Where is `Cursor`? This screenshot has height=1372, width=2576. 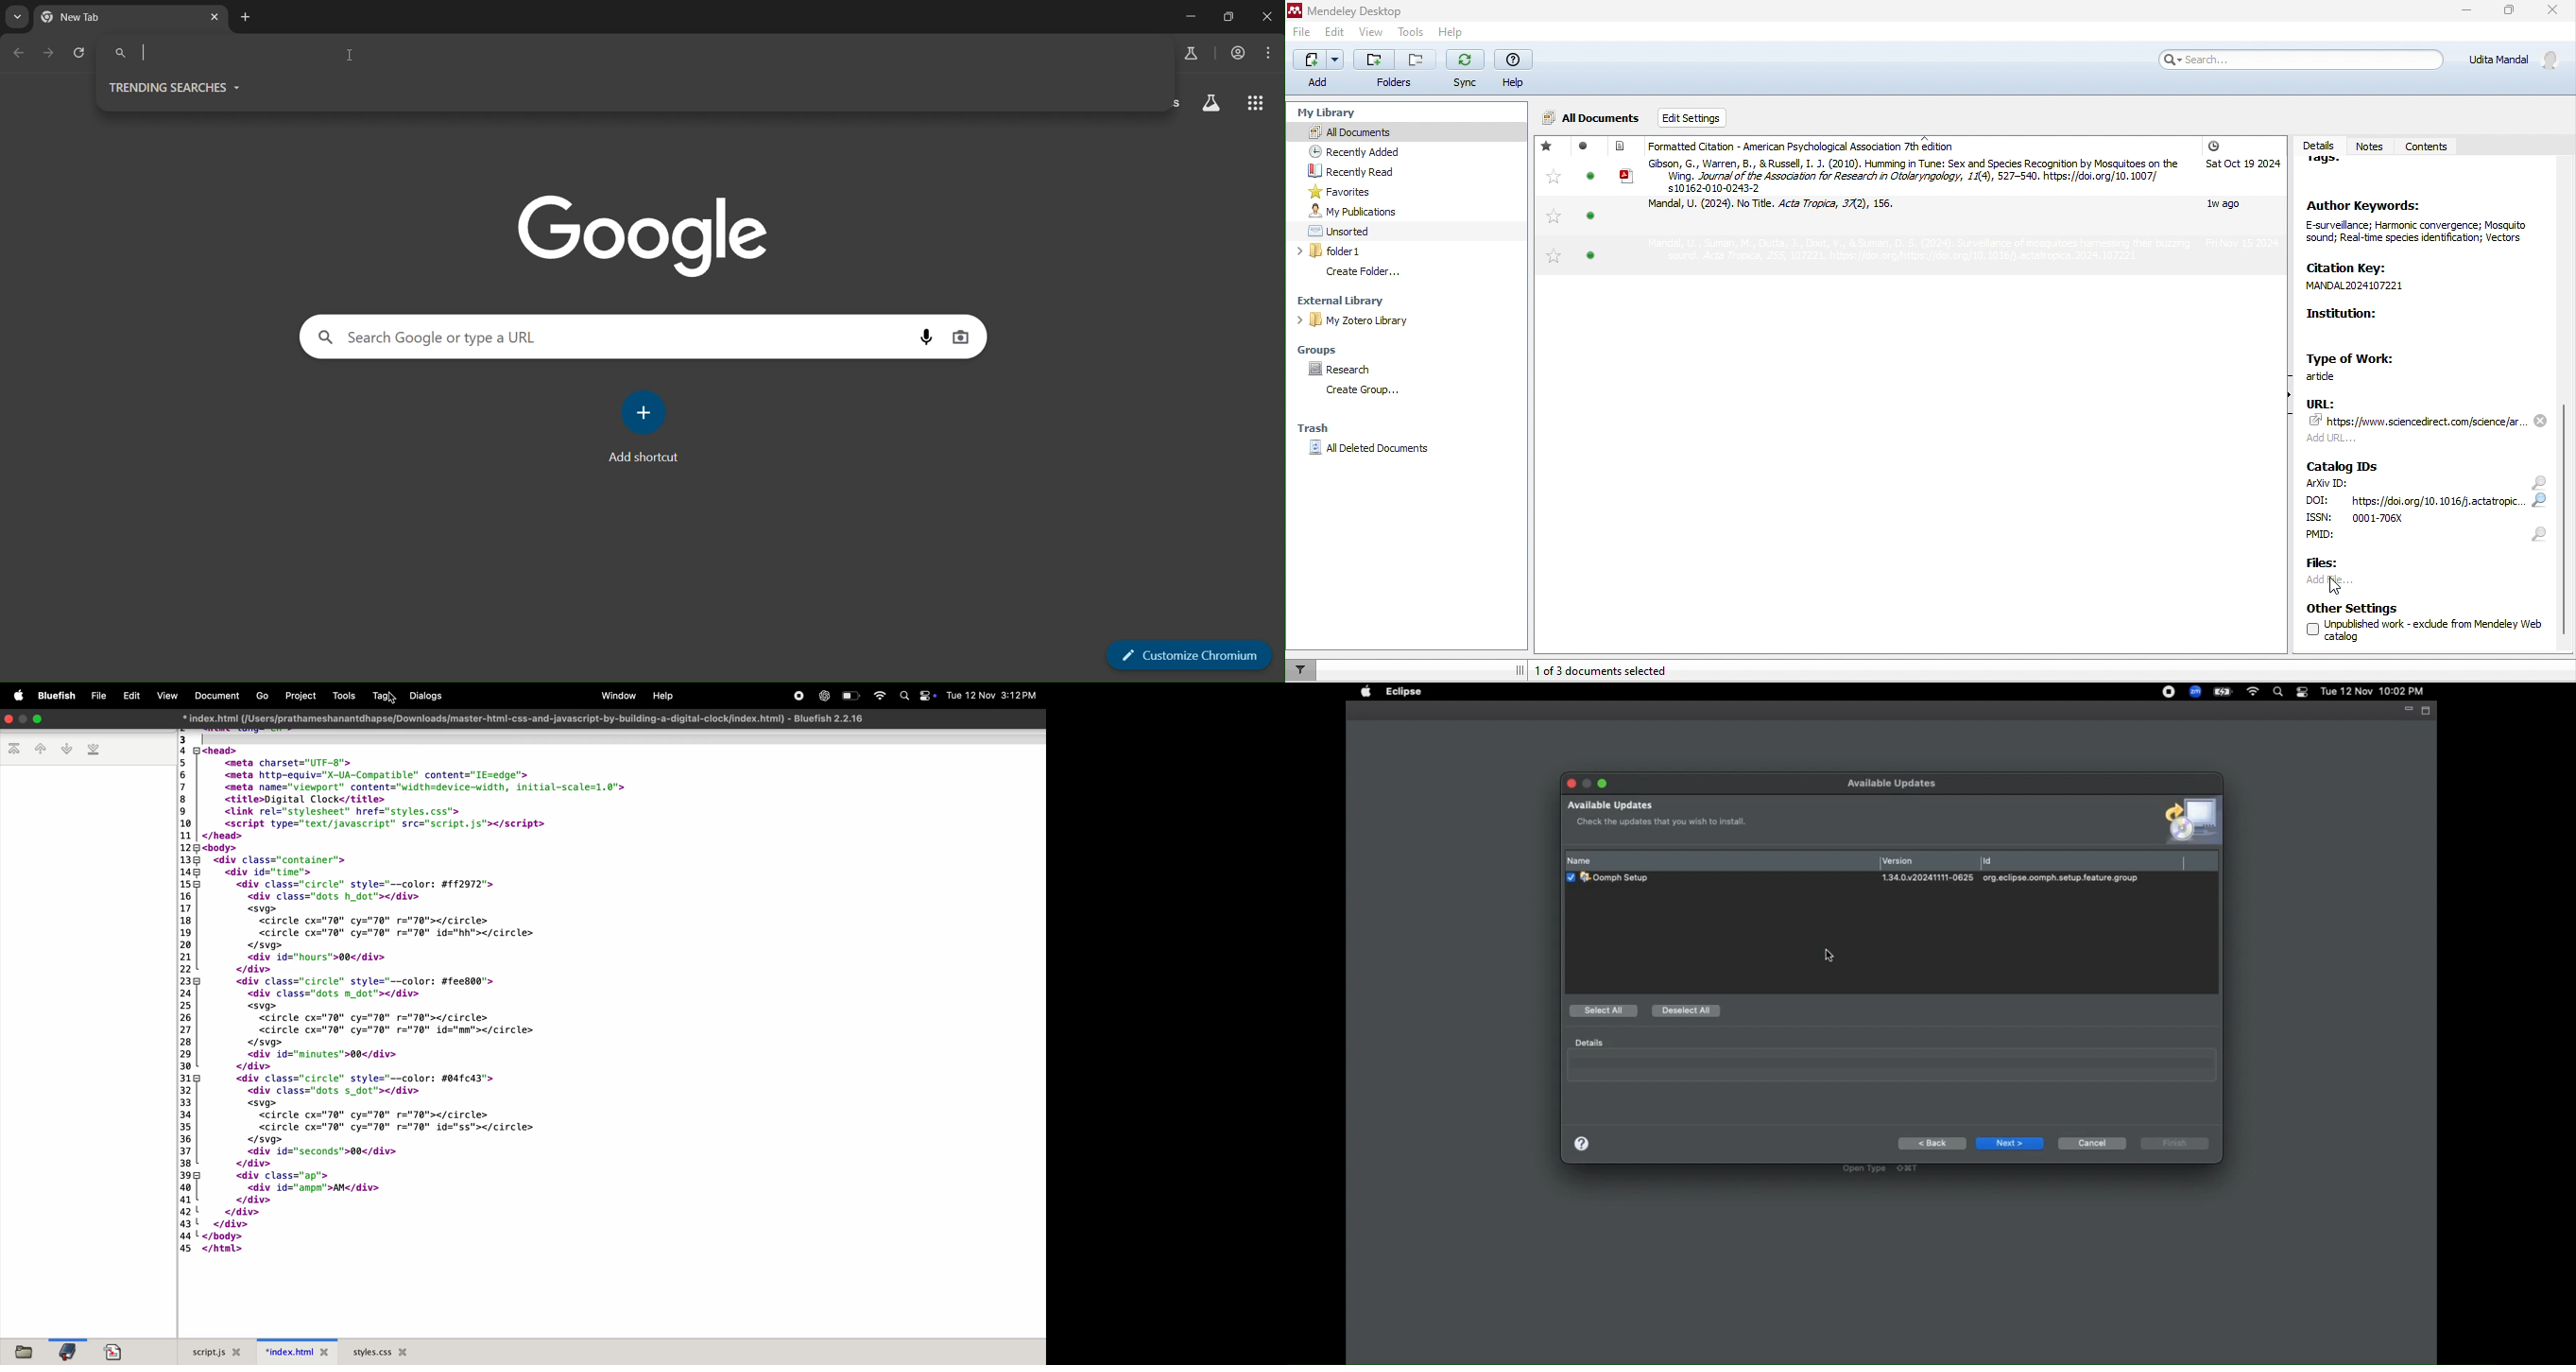
Cursor is located at coordinates (1830, 956).